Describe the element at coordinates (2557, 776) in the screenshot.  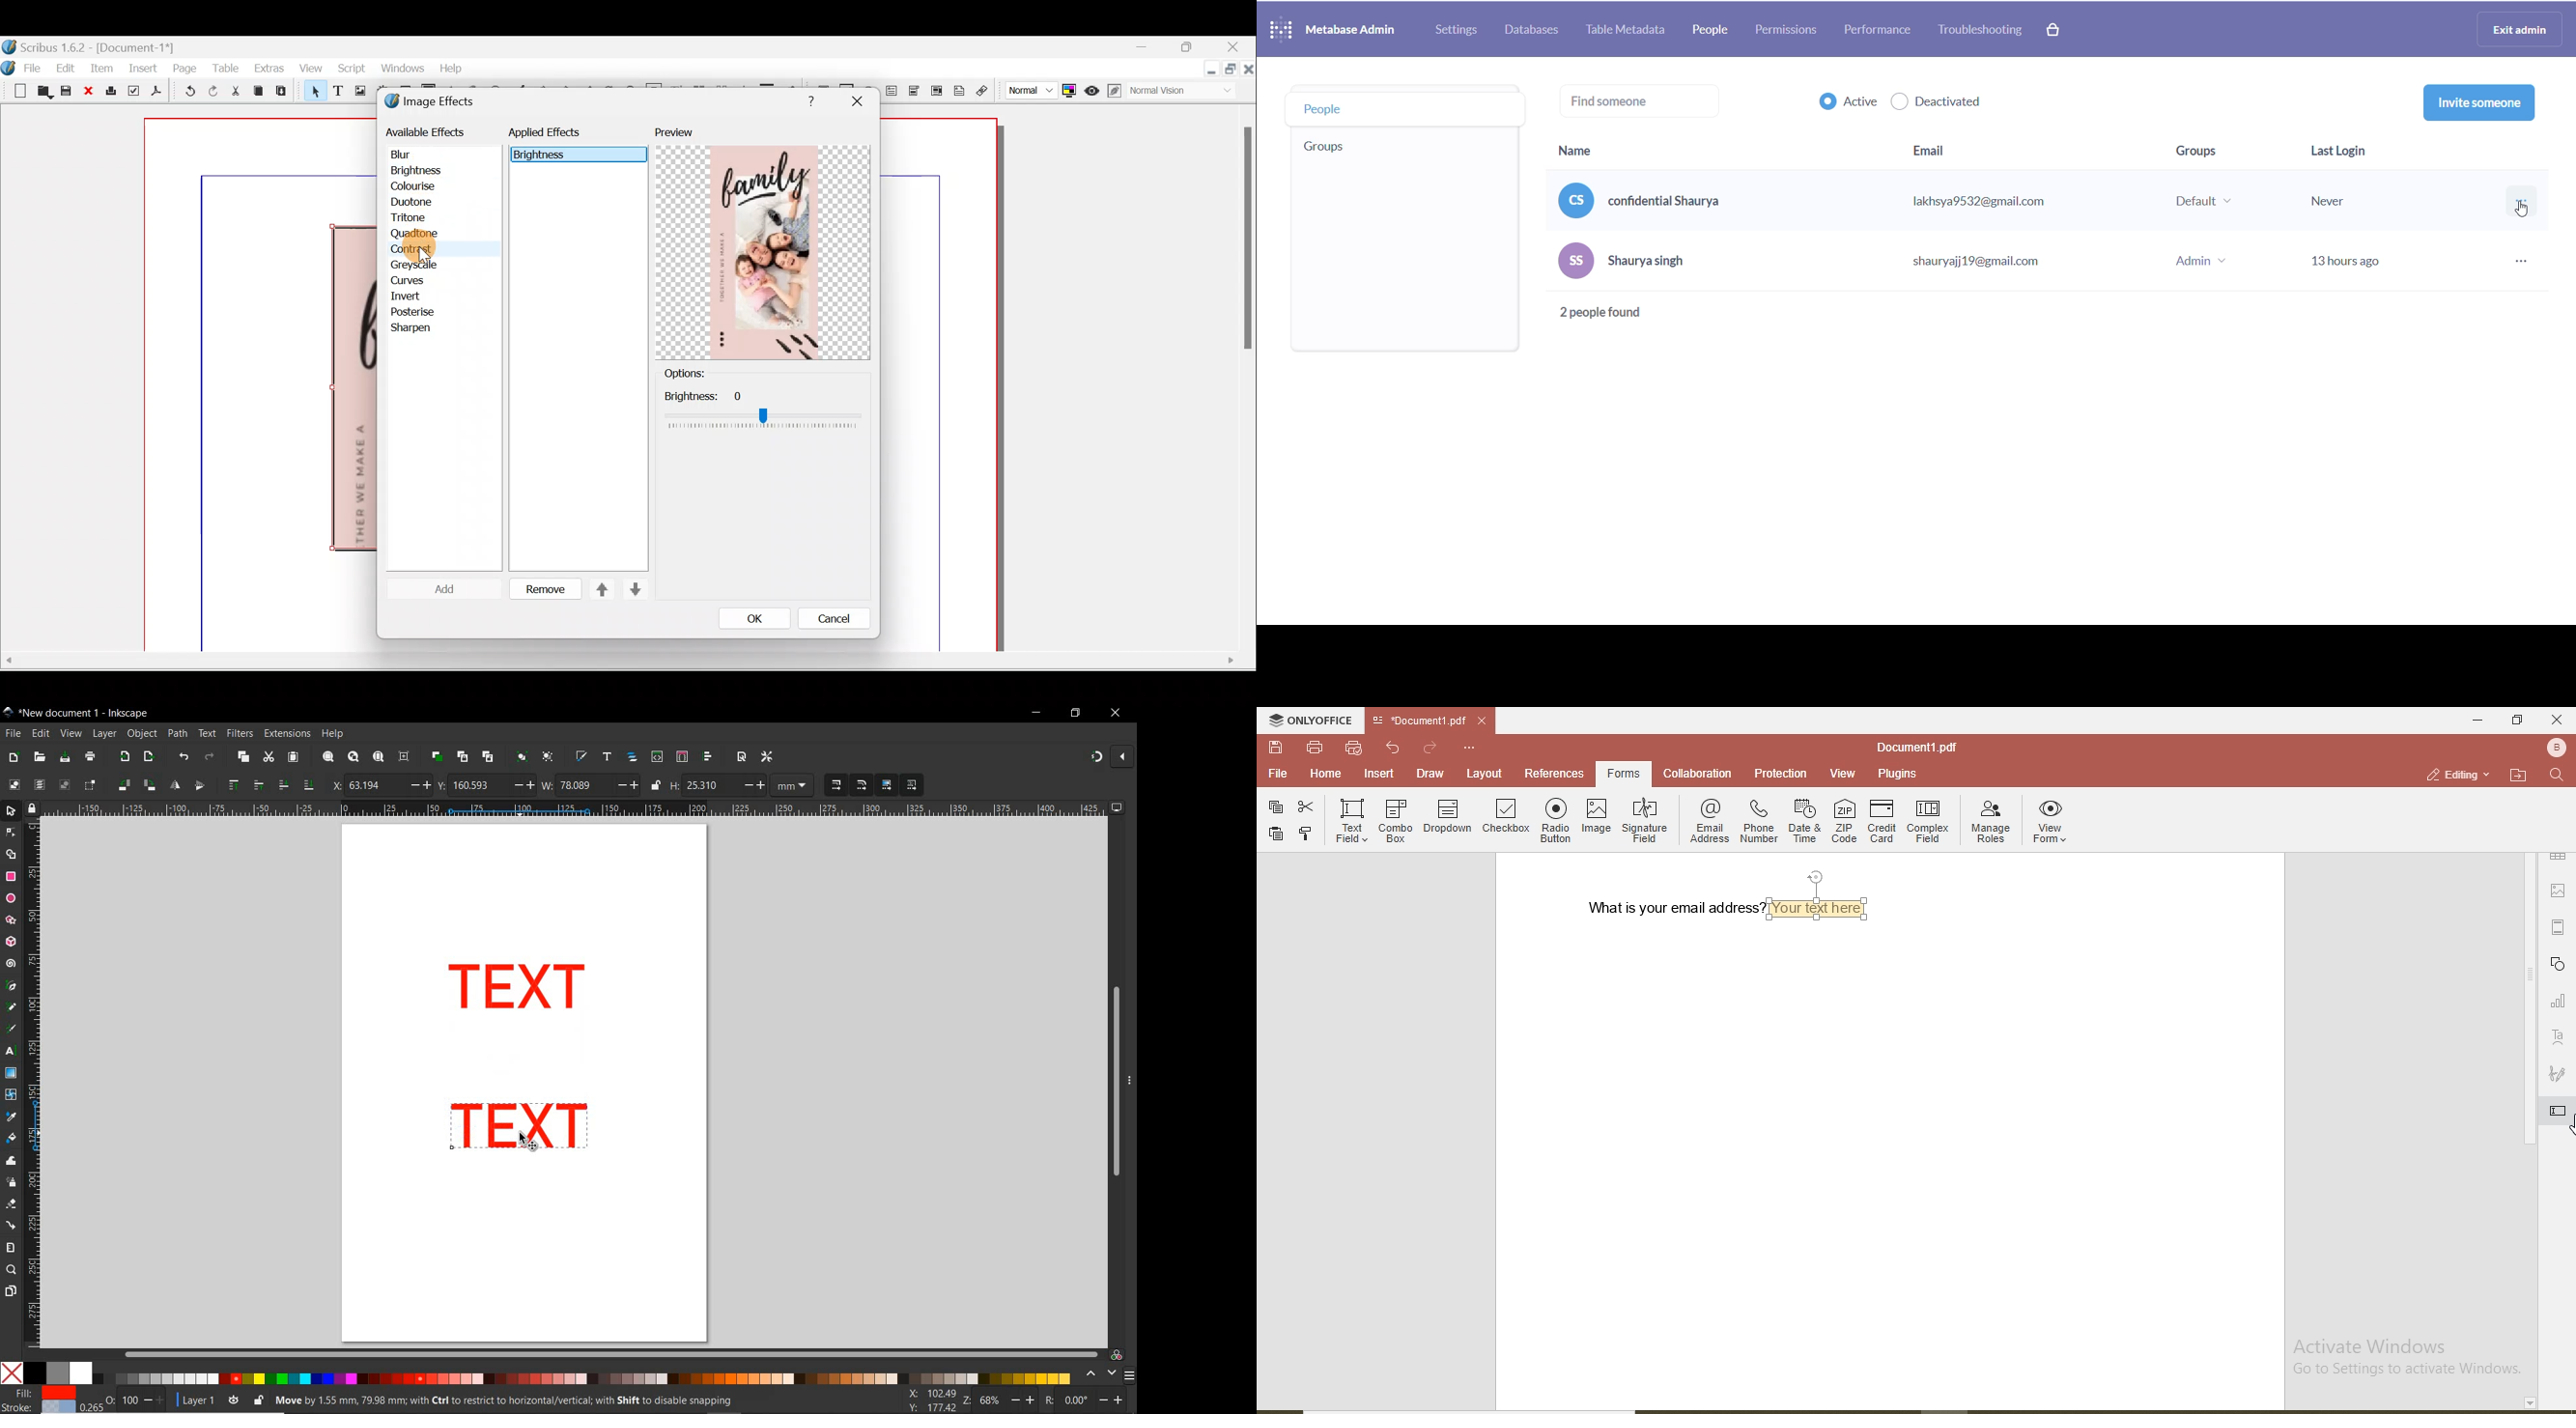
I see `find` at that location.